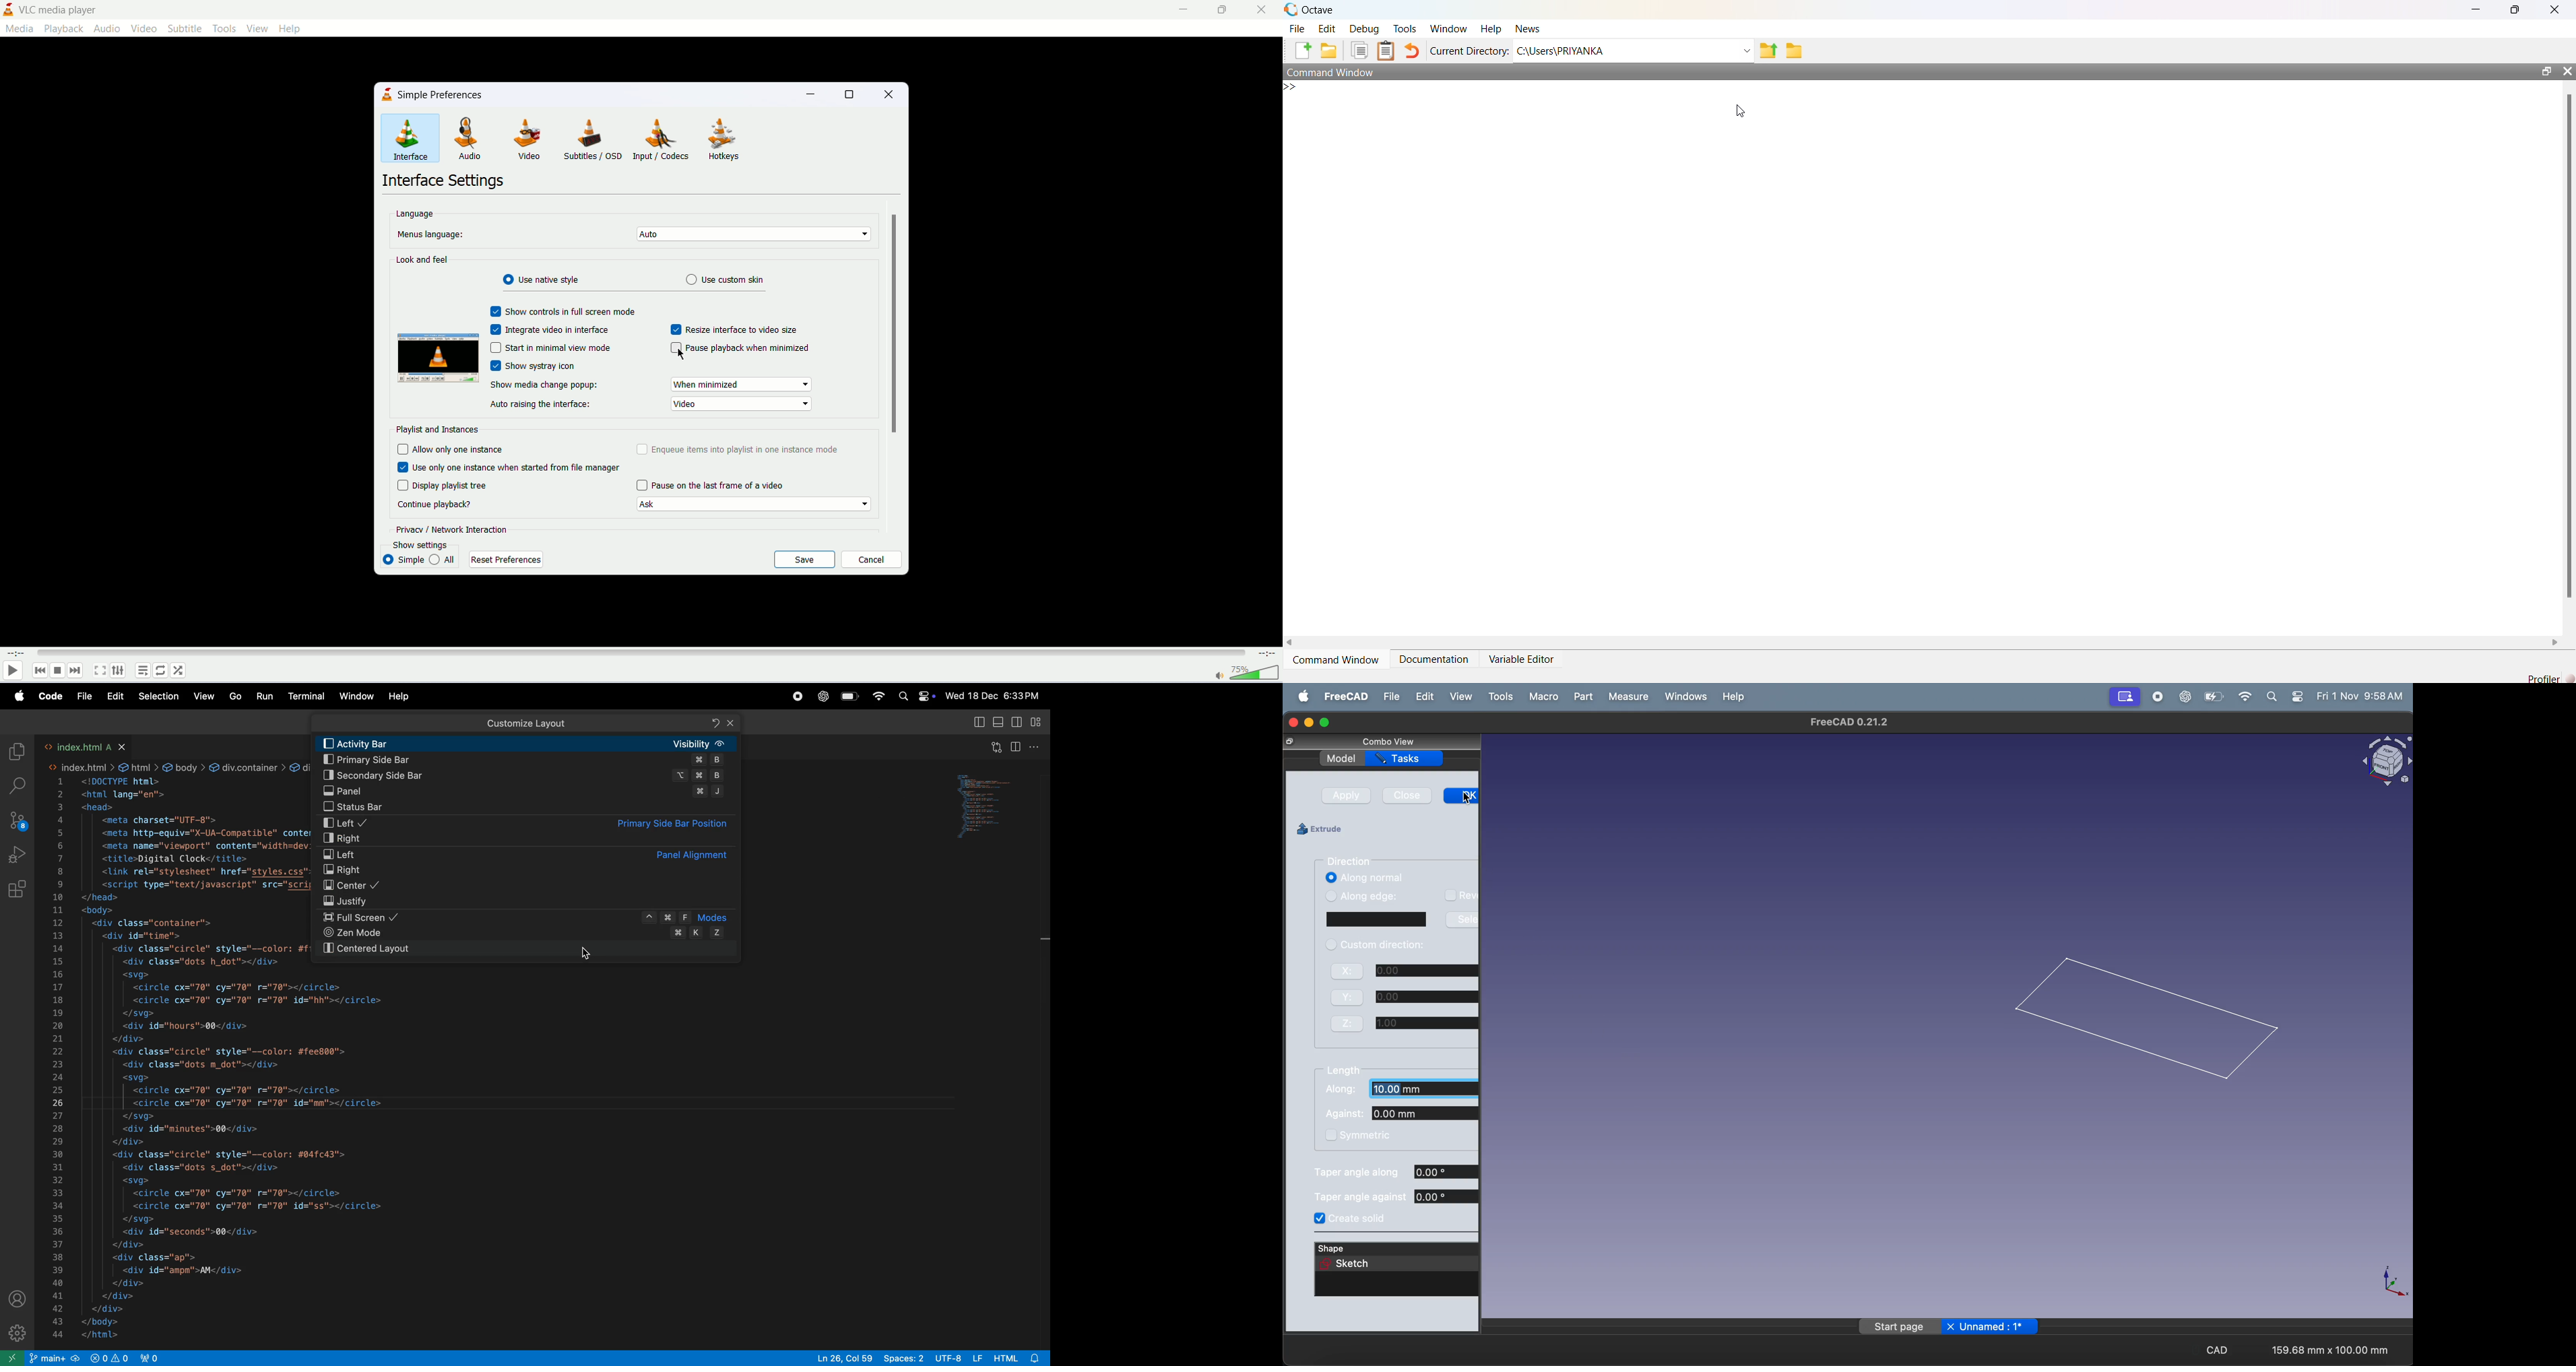  What do you see at coordinates (1329, 51) in the screenshot?
I see `save` at bounding box center [1329, 51].